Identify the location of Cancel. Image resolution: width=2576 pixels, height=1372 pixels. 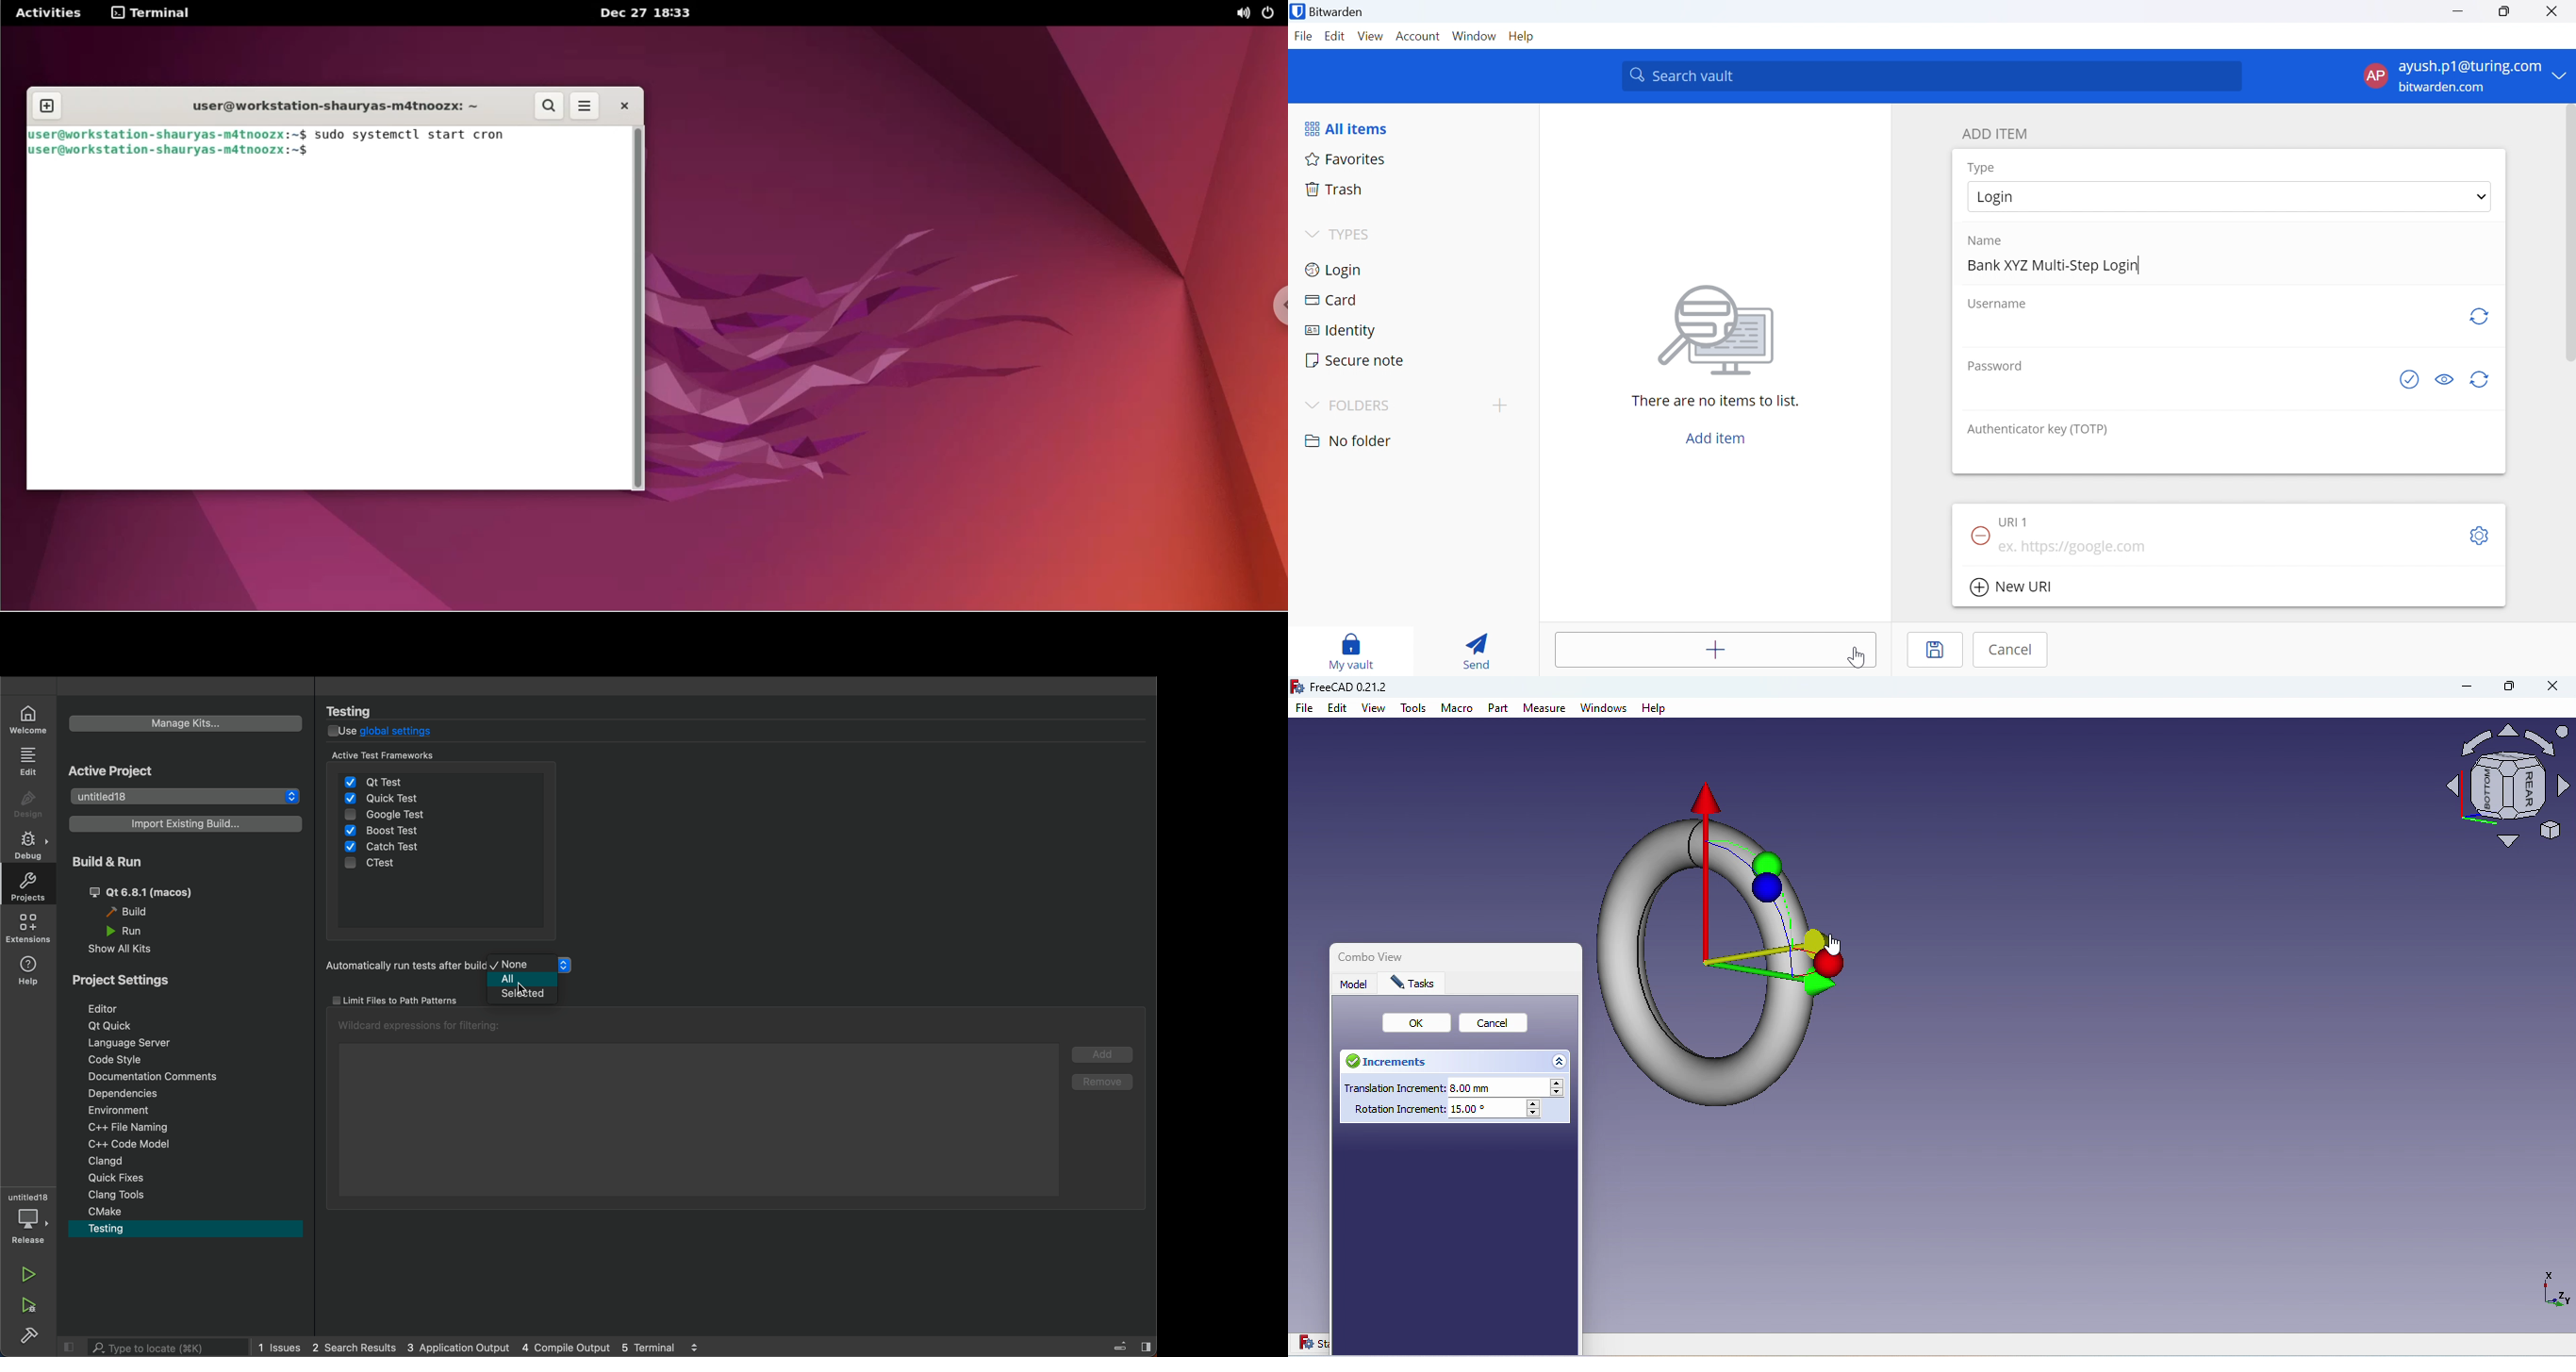
(1498, 1025).